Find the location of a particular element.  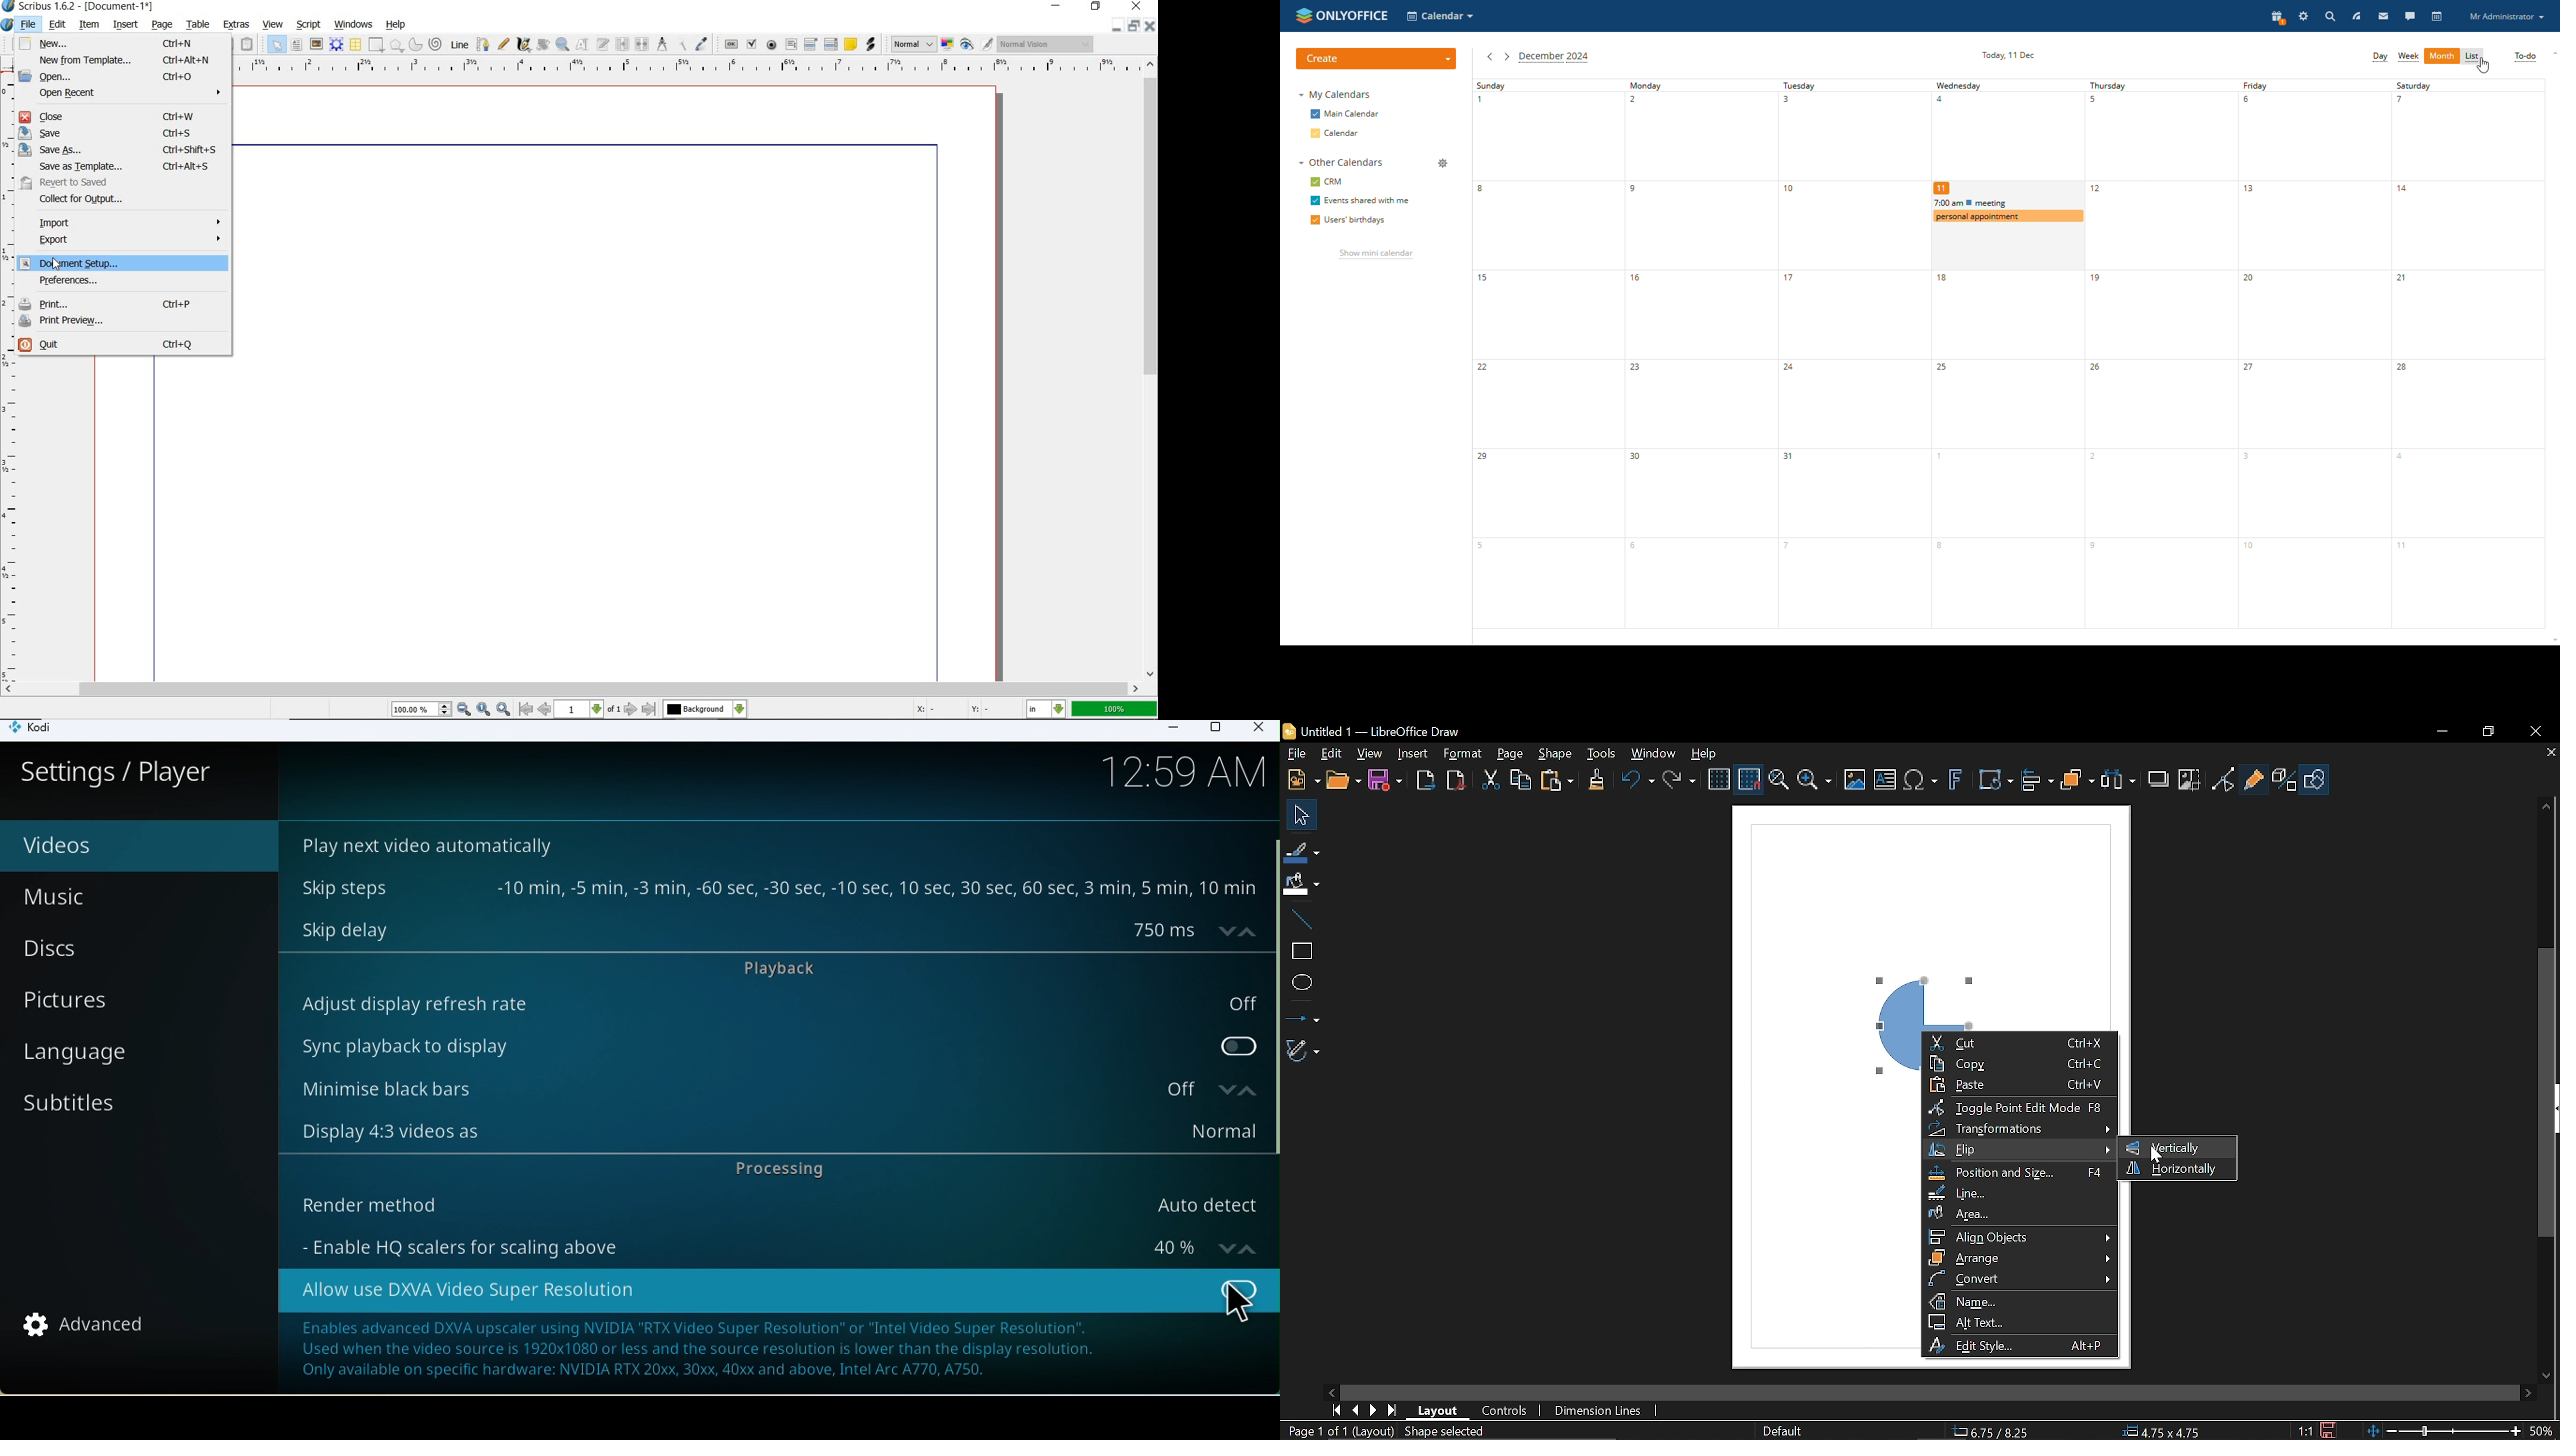

Line is located at coordinates (1300, 917).